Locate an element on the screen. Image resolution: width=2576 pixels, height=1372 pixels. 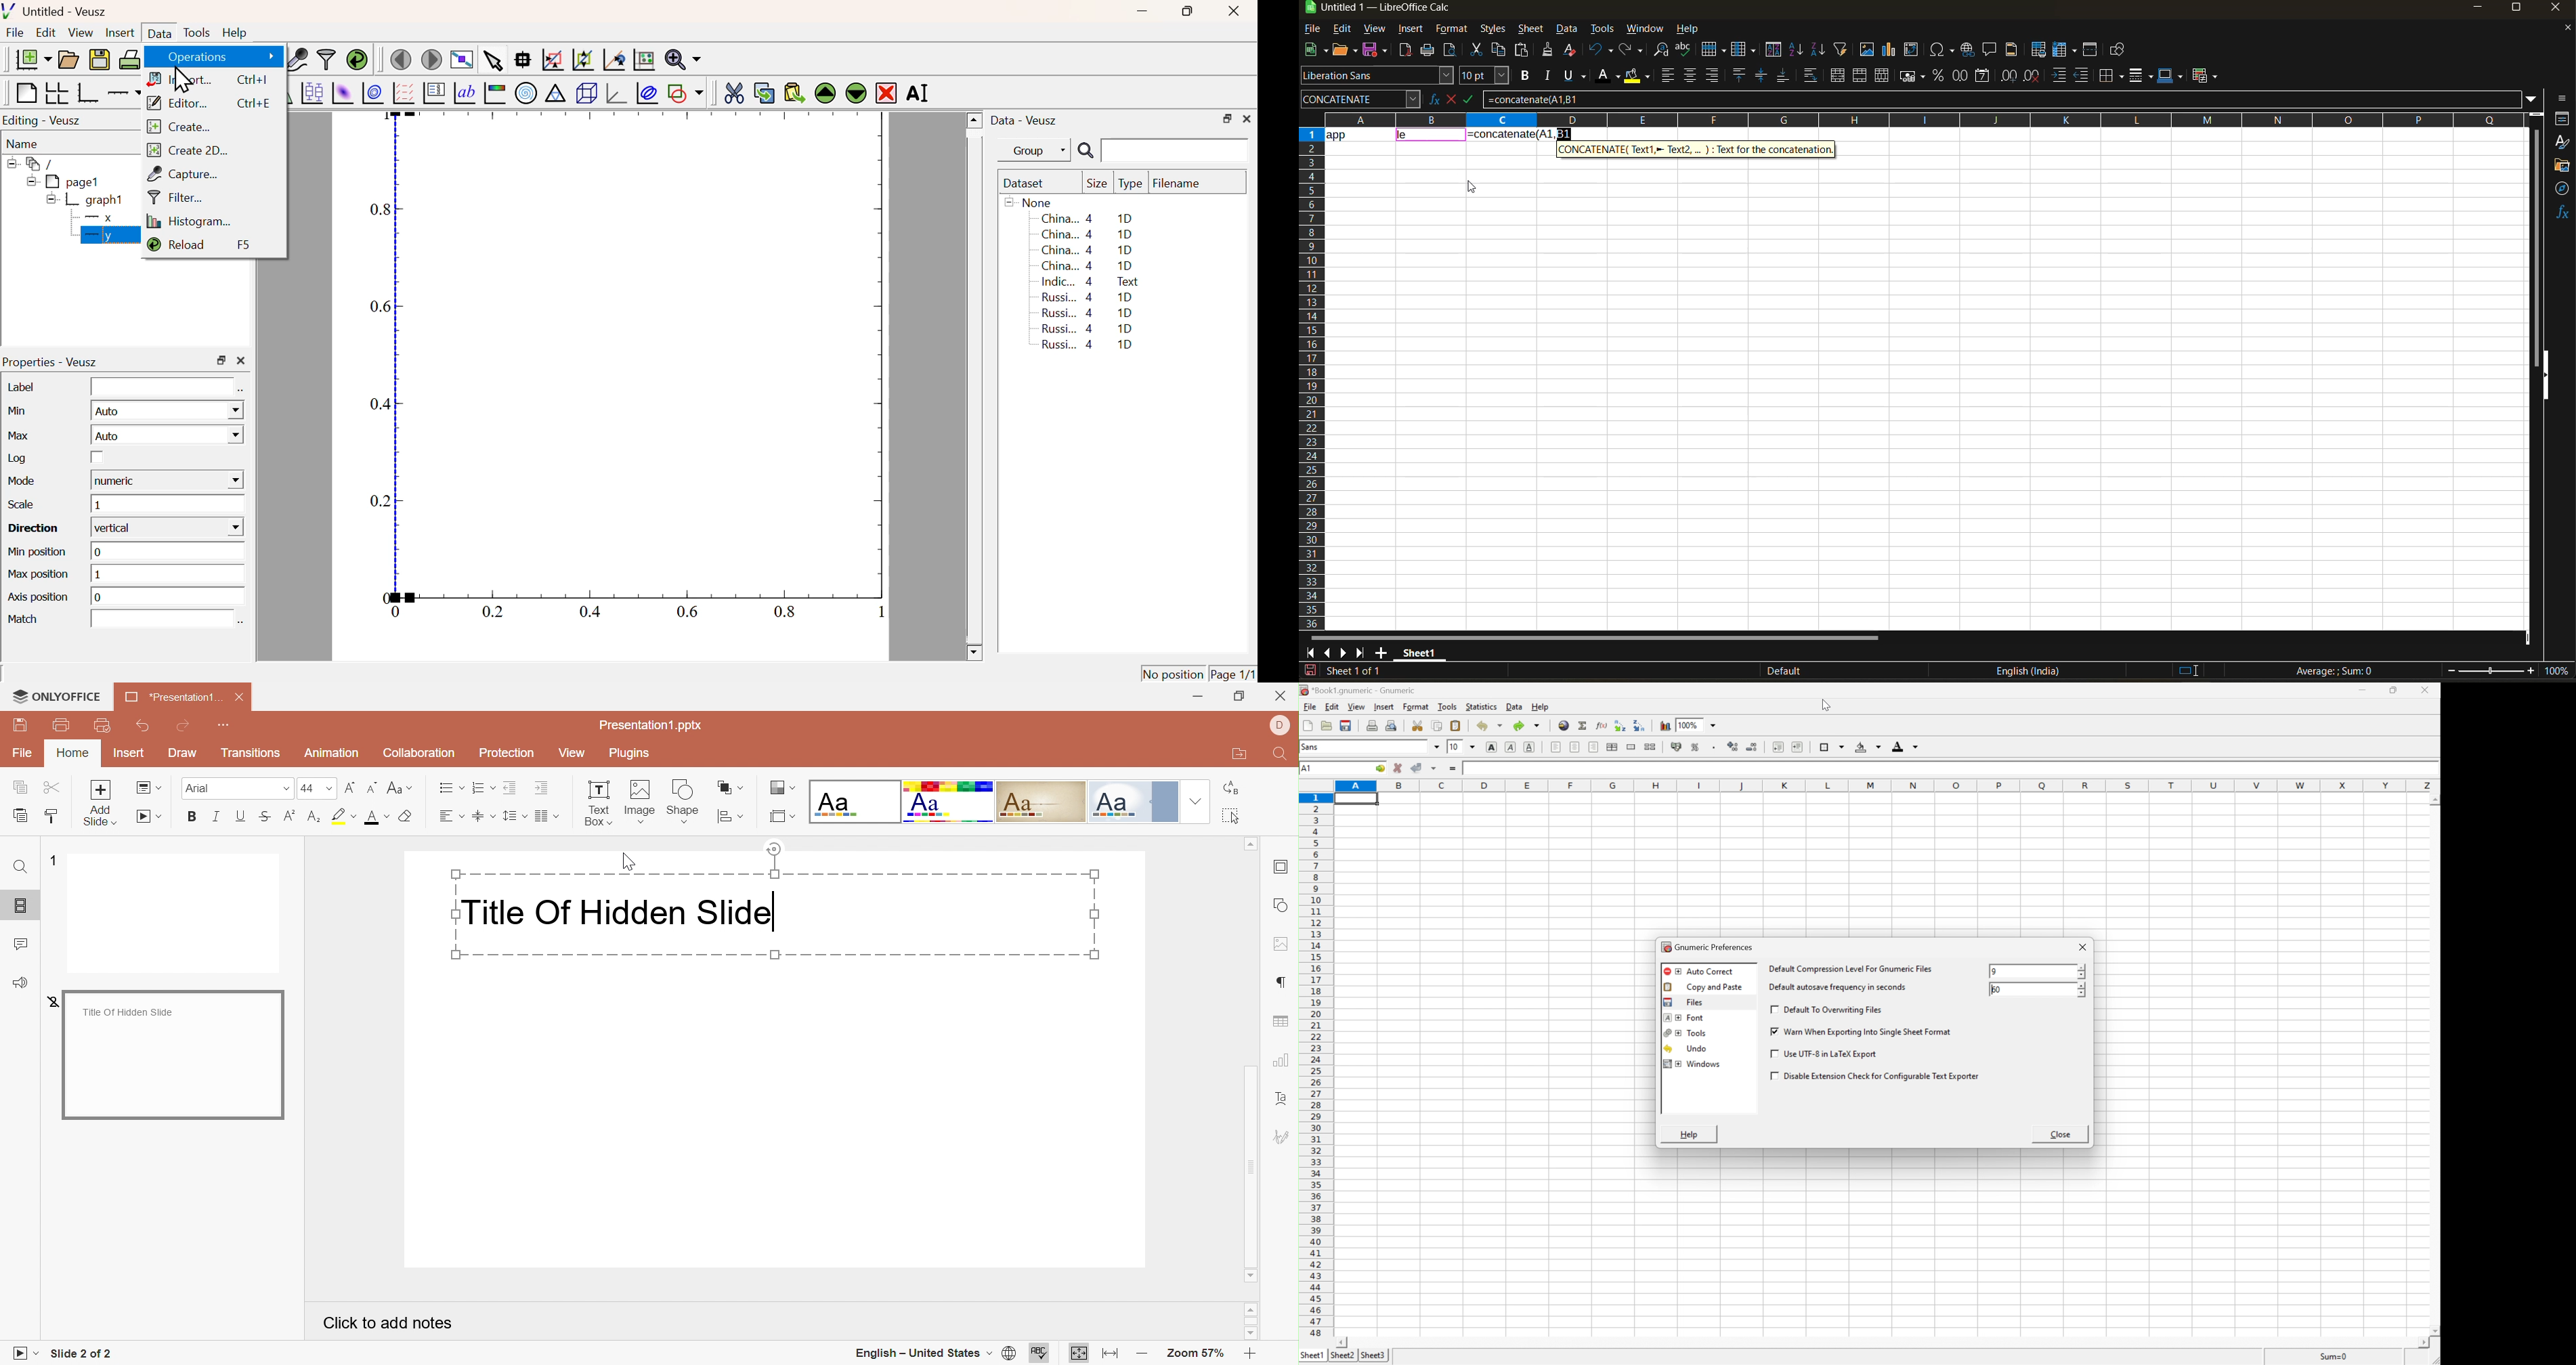
Scroll up is located at coordinates (1251, 1309).